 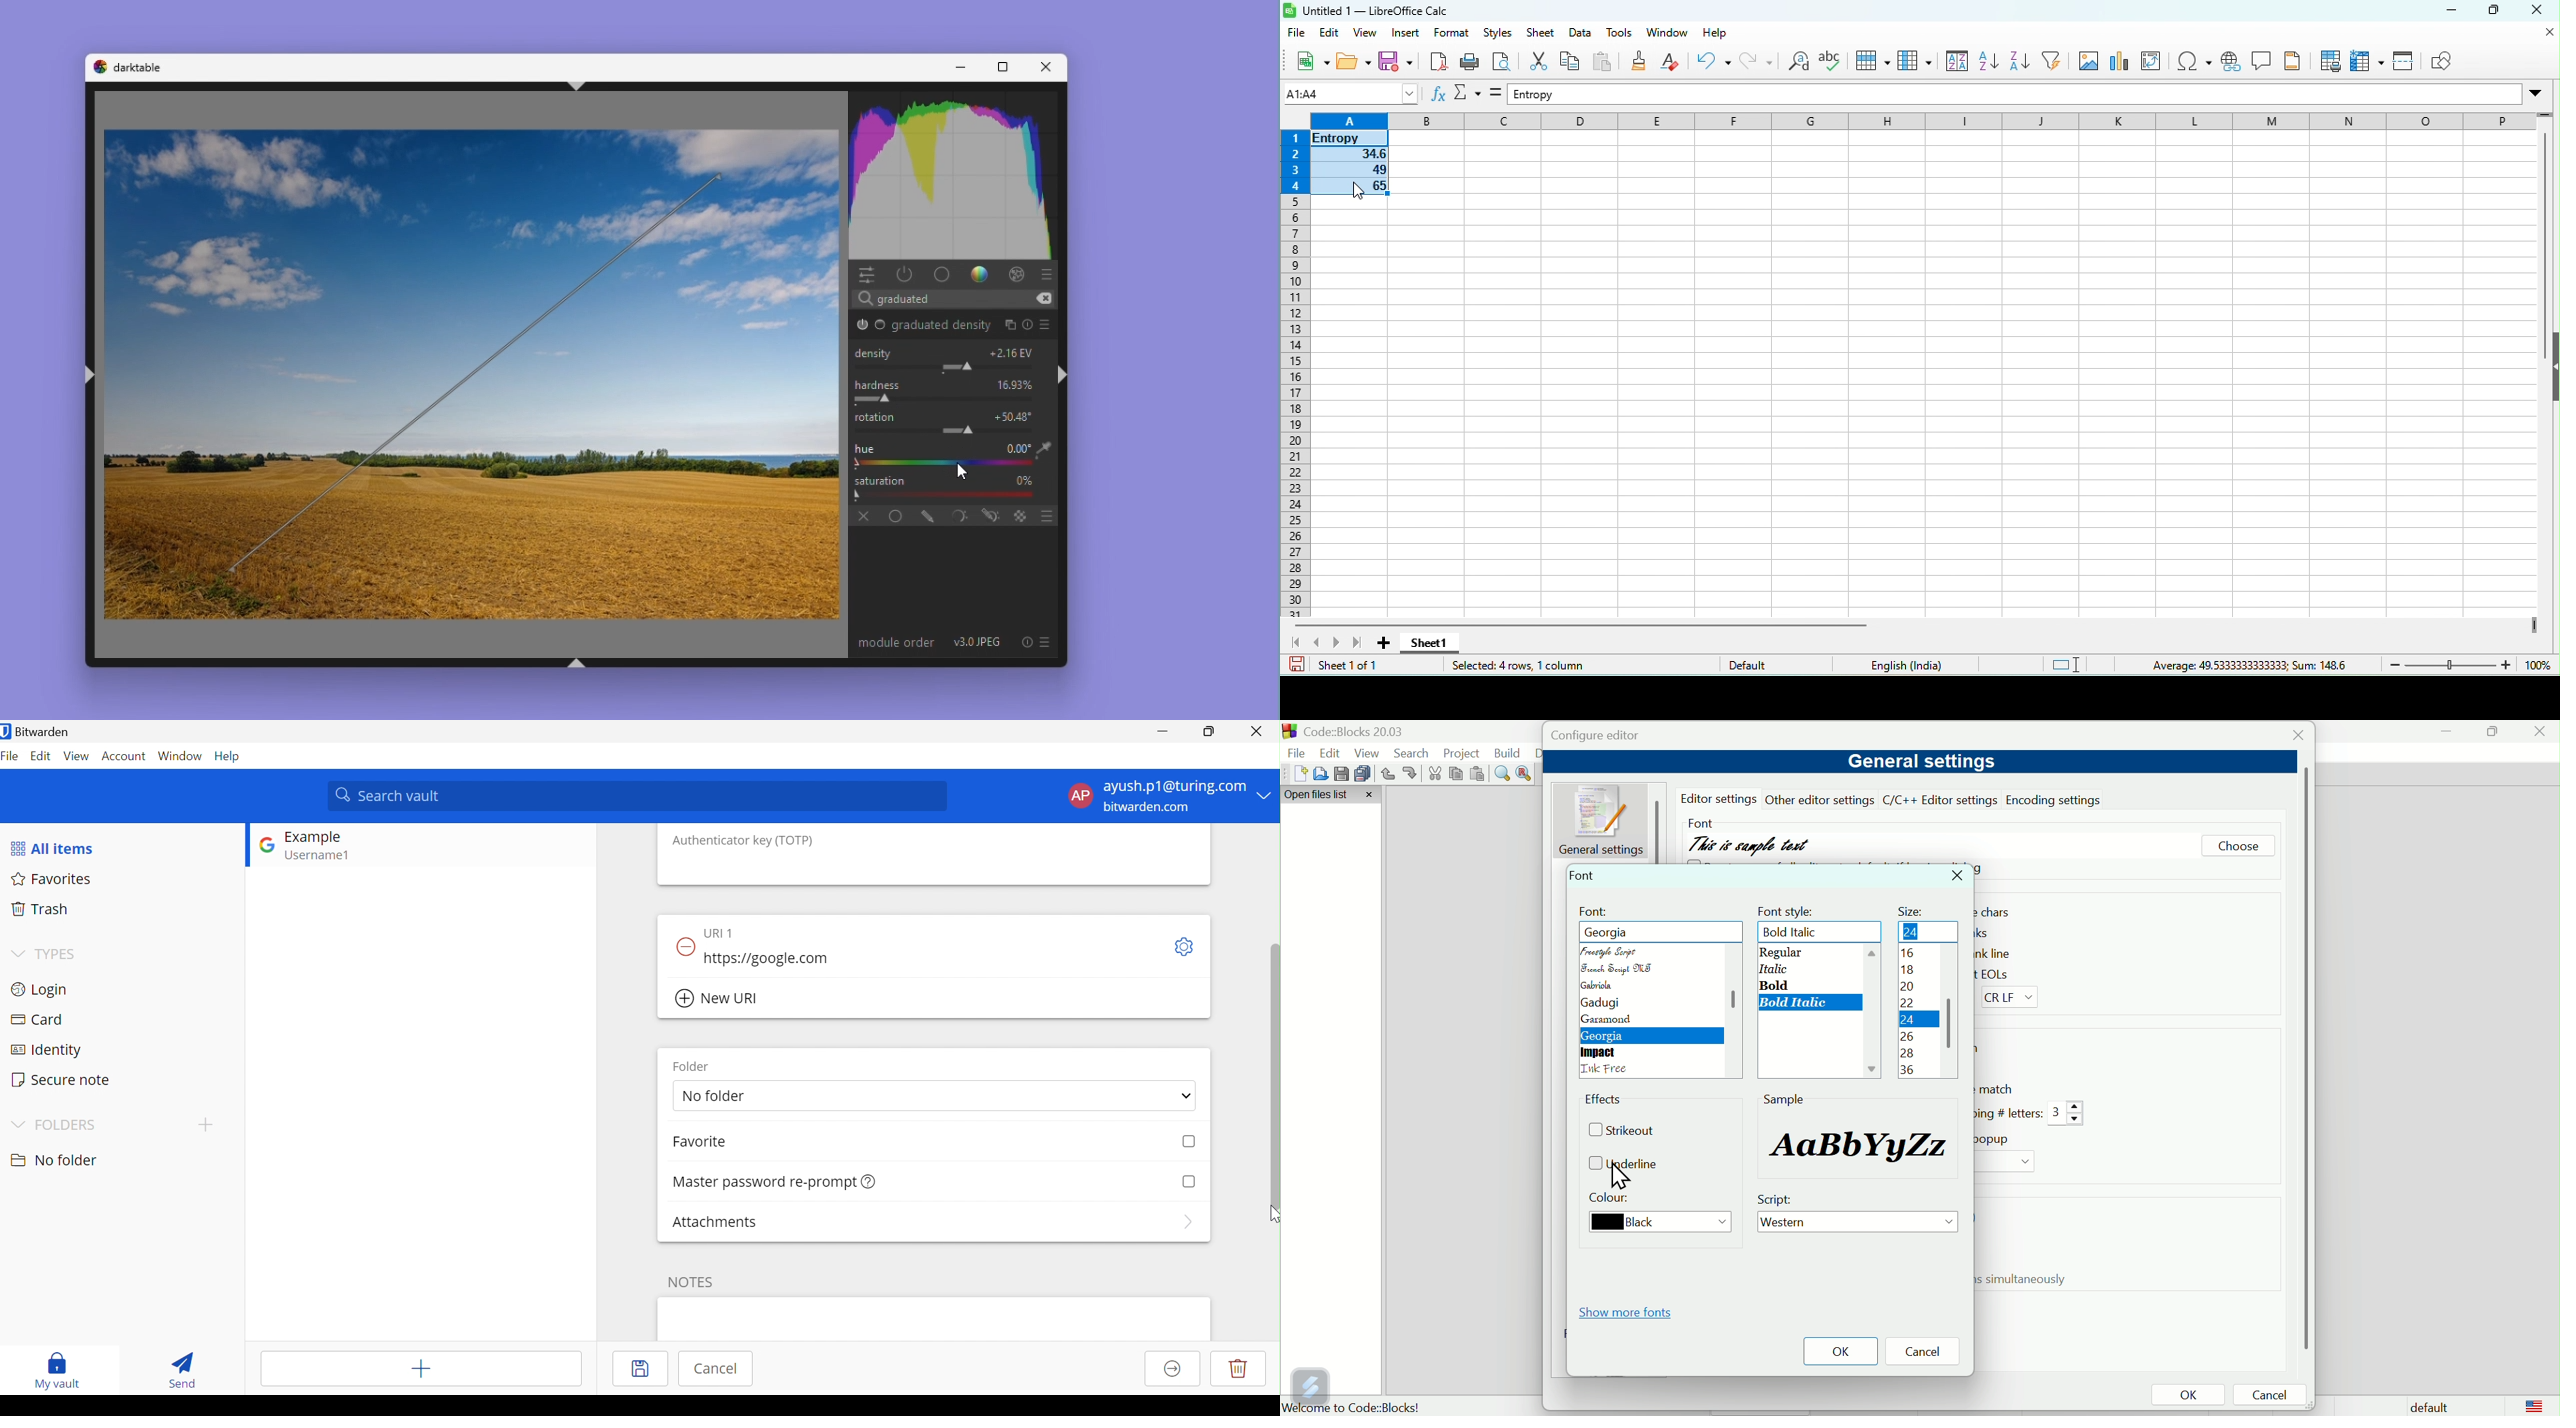 What do you see at coordinates (2535, 1406) in the screenshot?
I see `logo` at bounding box center [2535, 1406].